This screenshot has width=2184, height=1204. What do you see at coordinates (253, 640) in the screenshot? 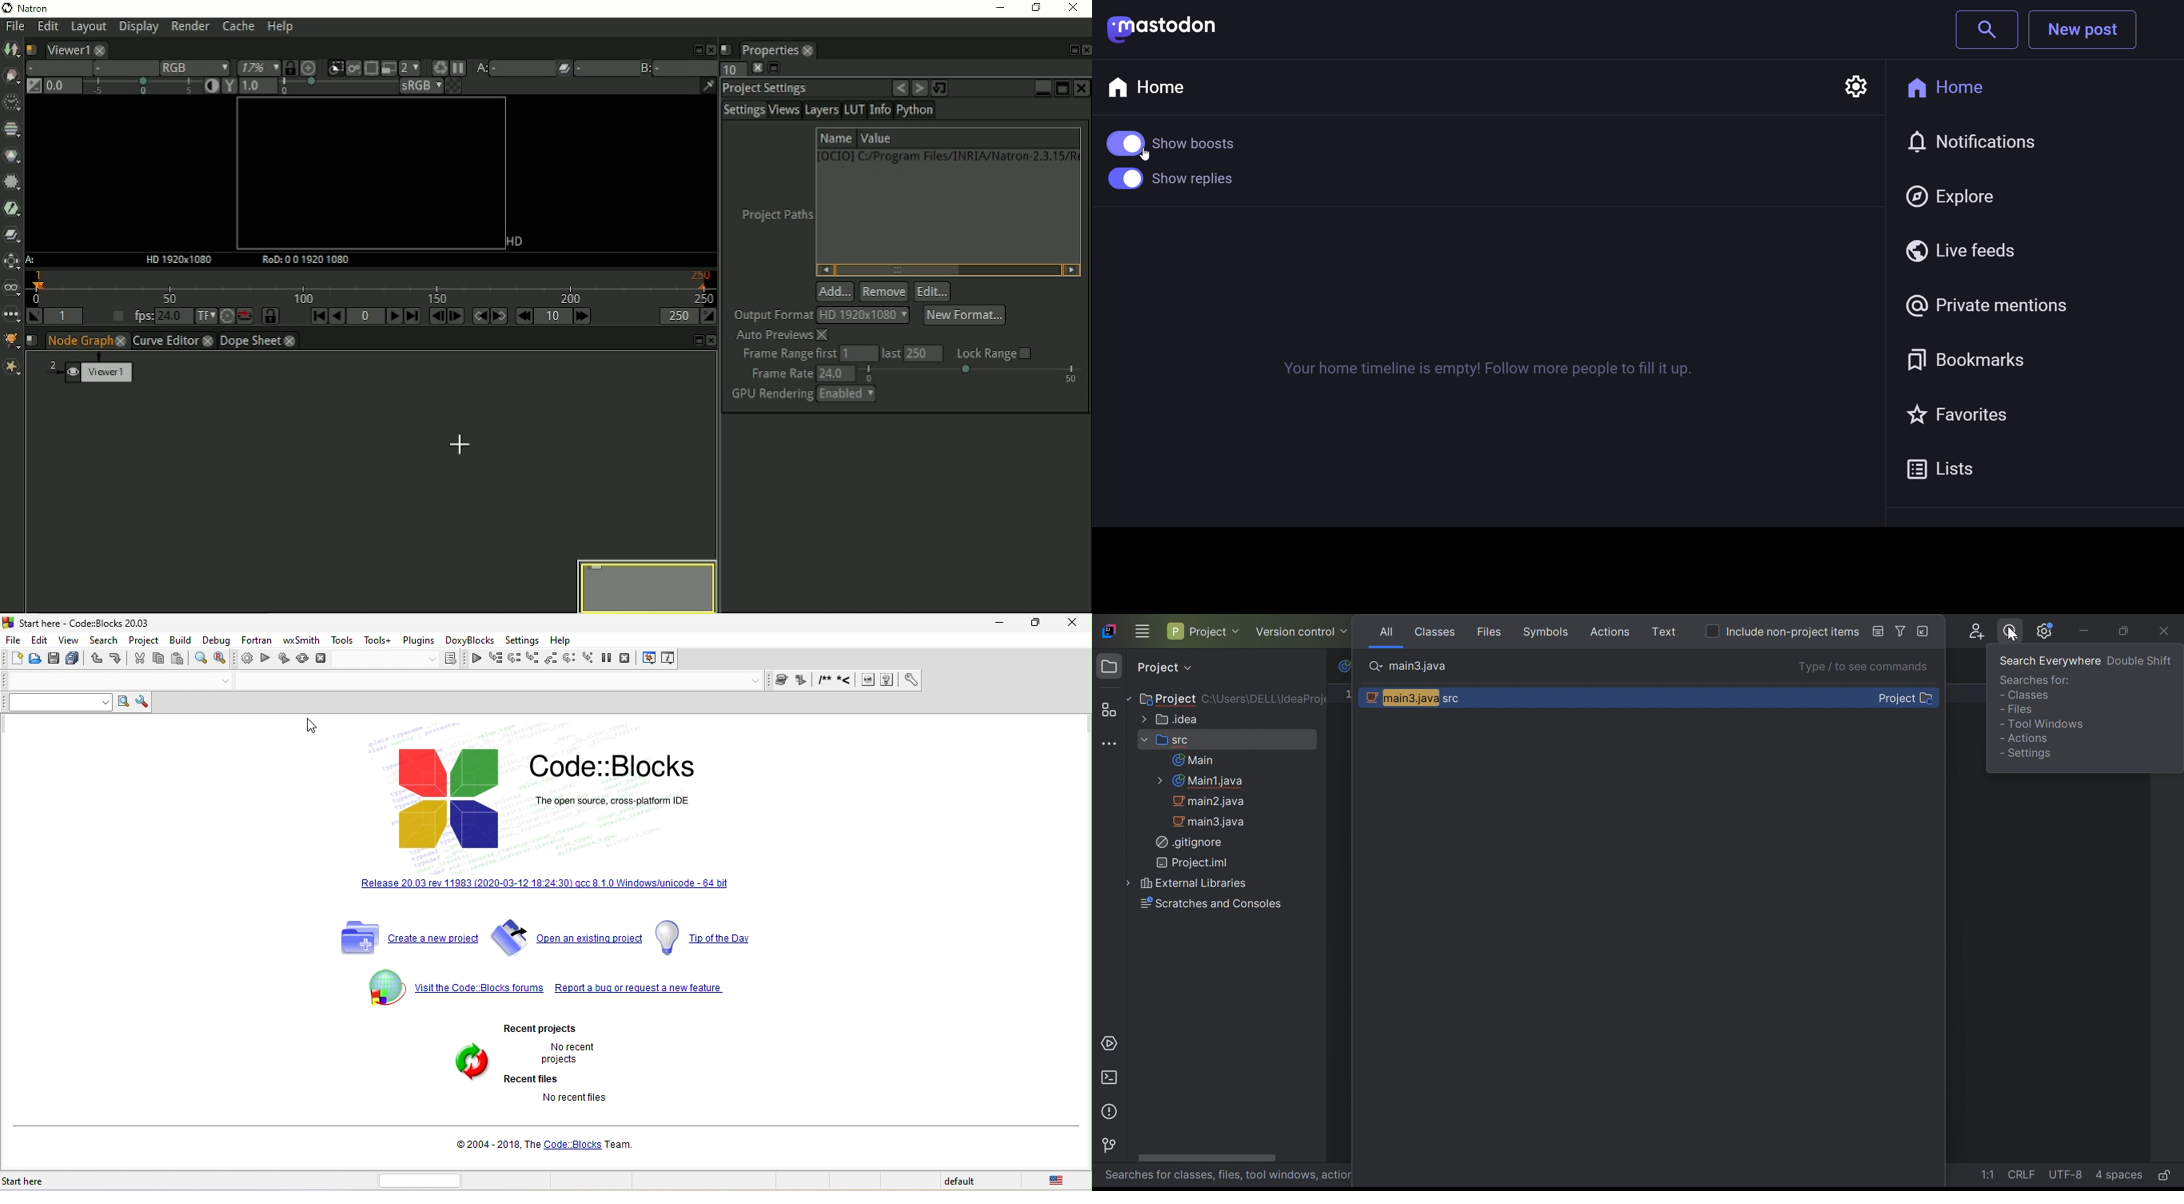
I see `fortran` at bounding box center [253, 640].